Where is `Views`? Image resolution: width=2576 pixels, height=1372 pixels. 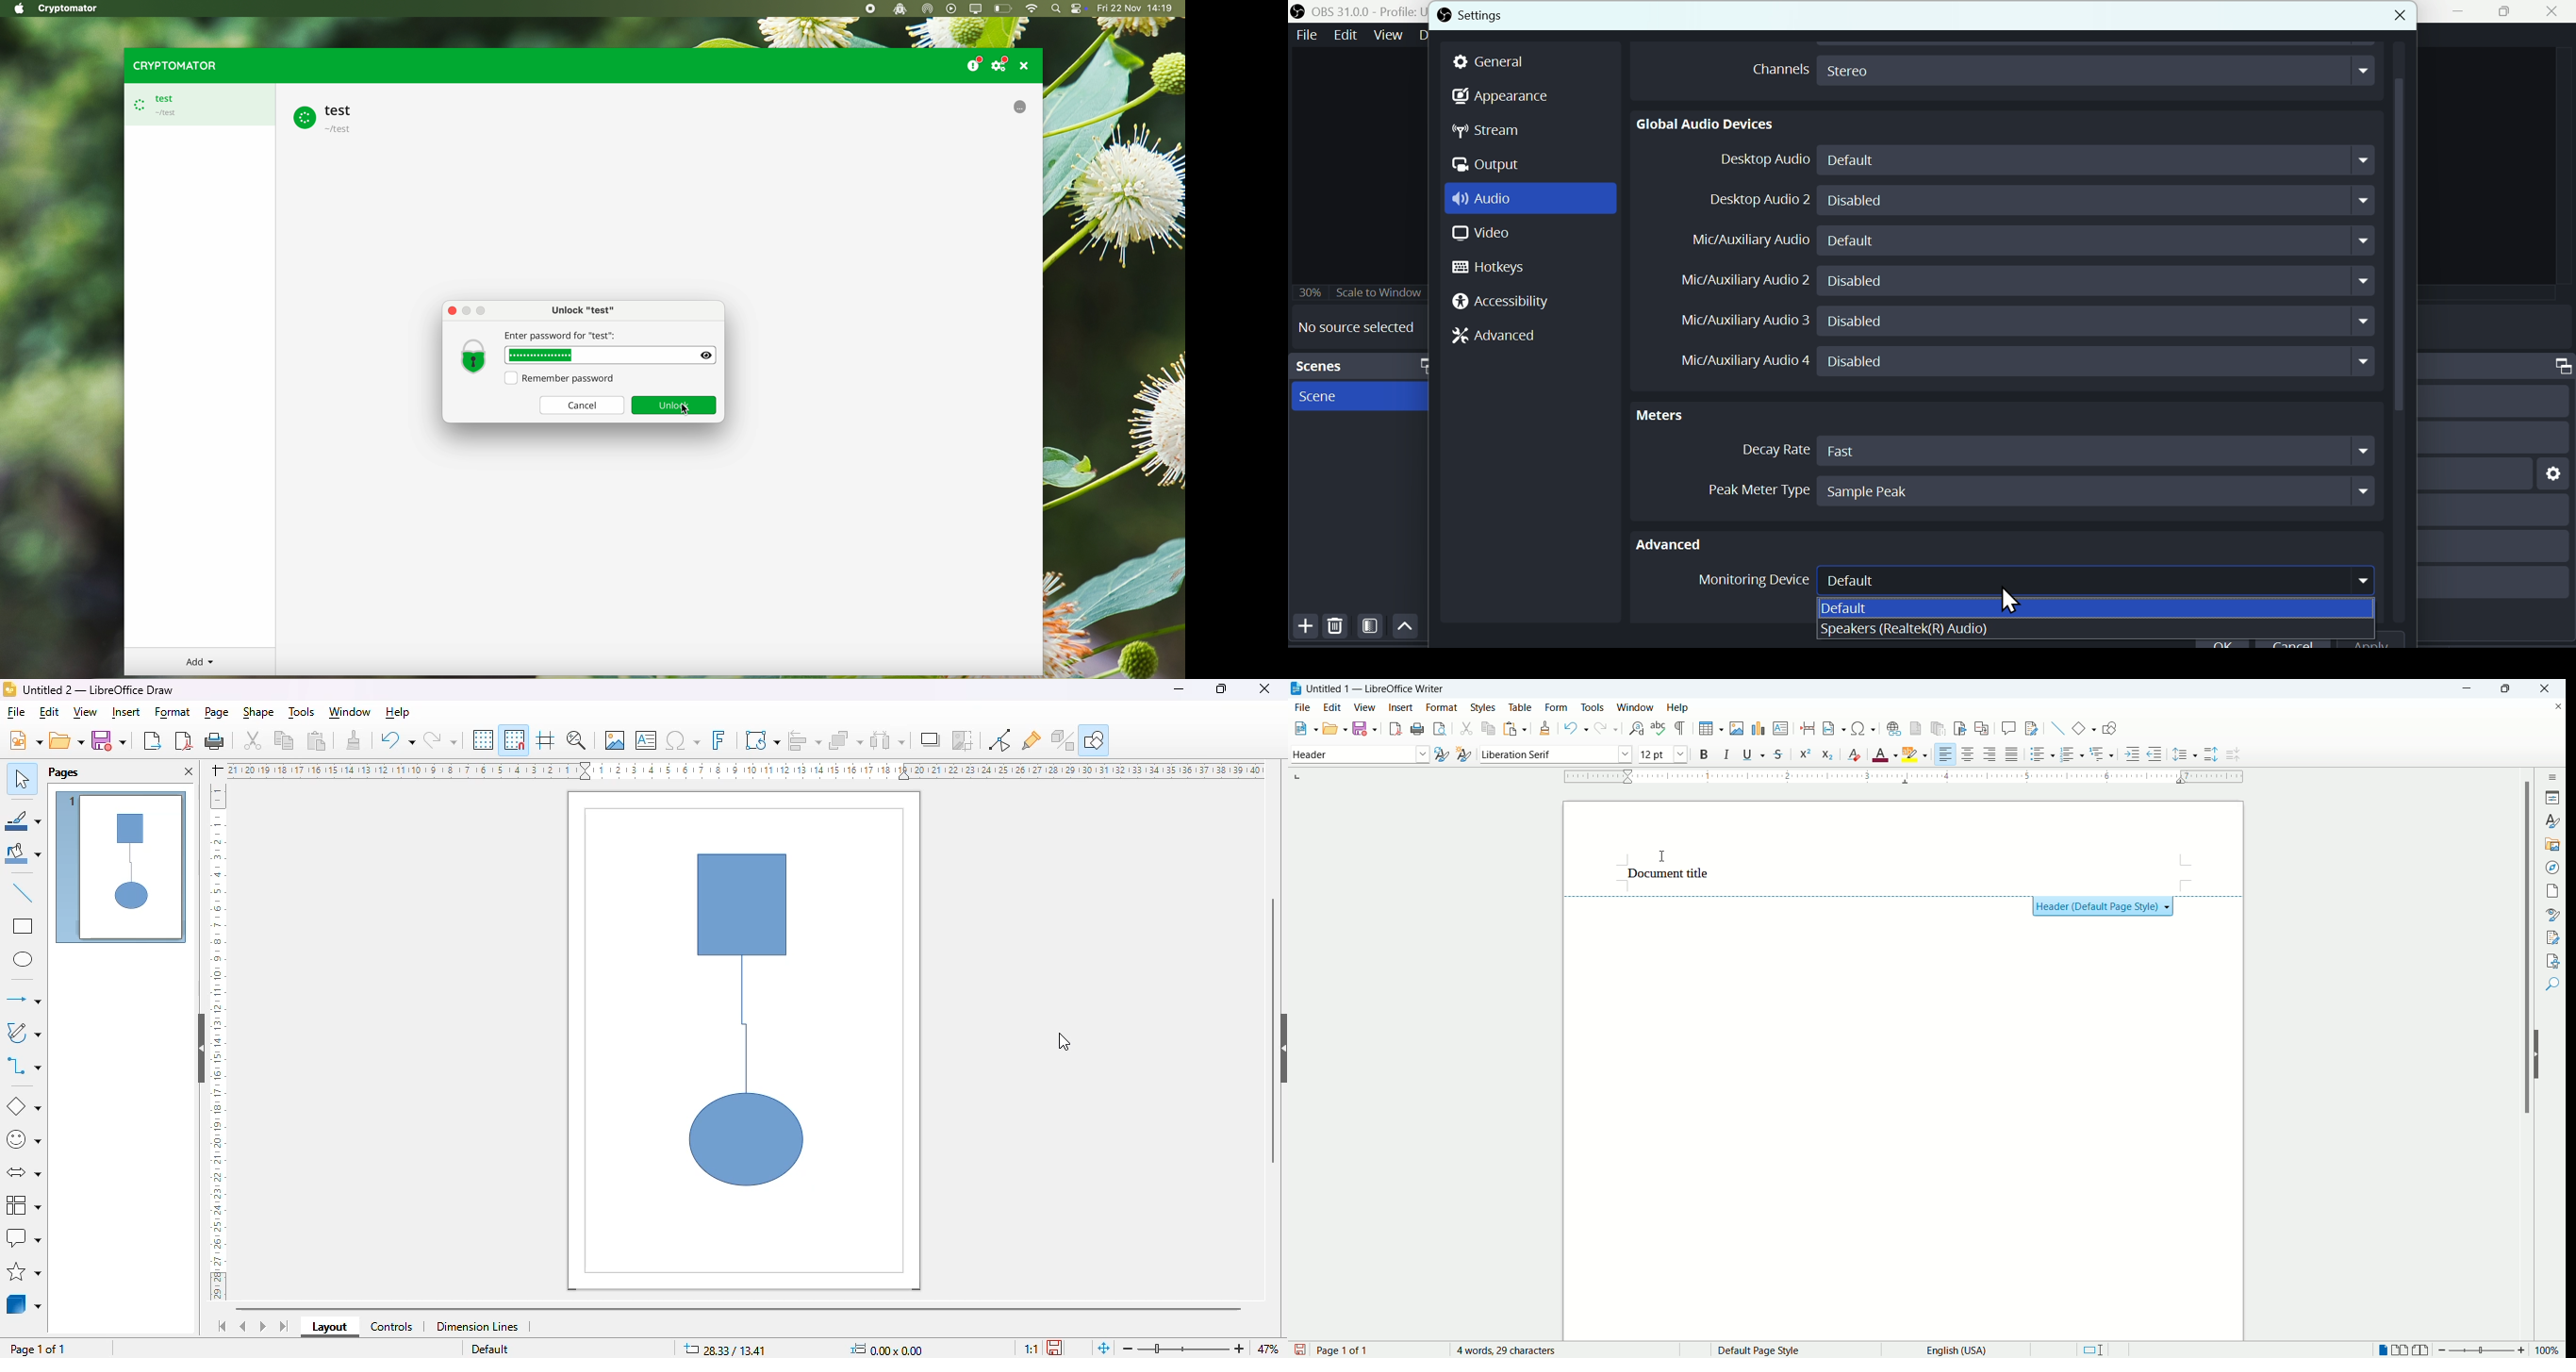
Views is located at coordinates (1389, 34).